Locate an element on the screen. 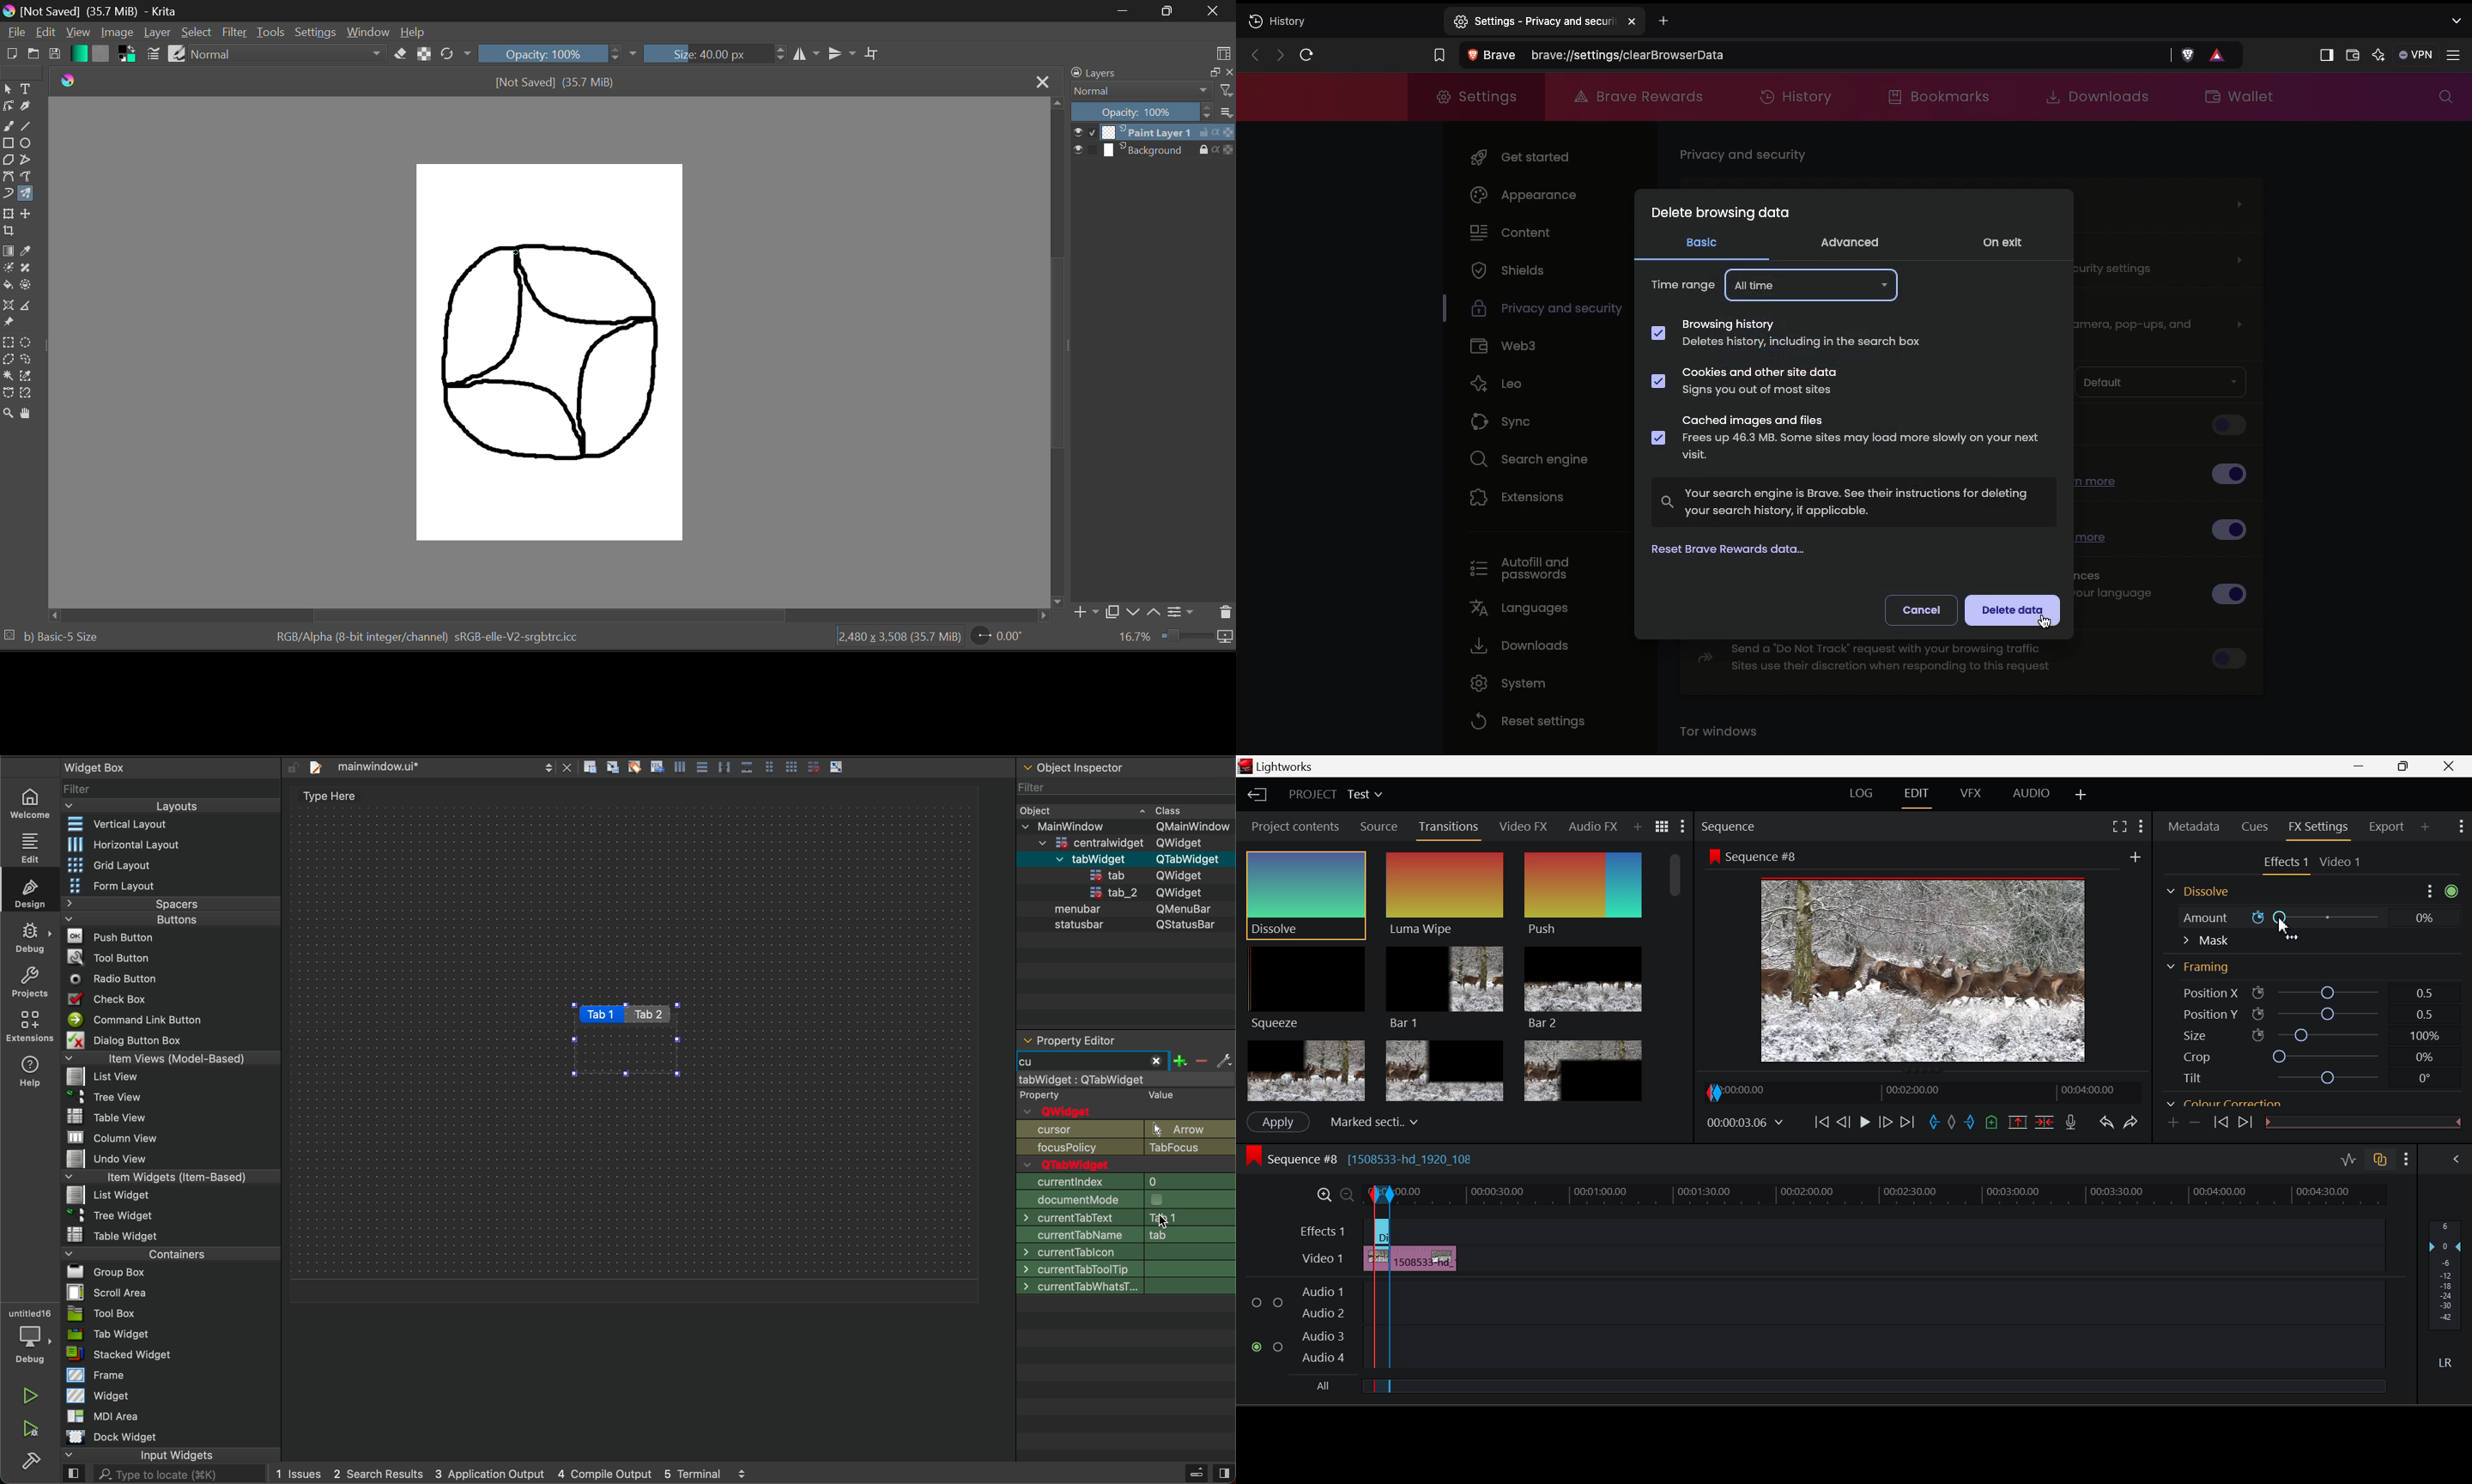 This screenshot has width=2492, height=1484. Normal is located at coordinates (1139, 91).